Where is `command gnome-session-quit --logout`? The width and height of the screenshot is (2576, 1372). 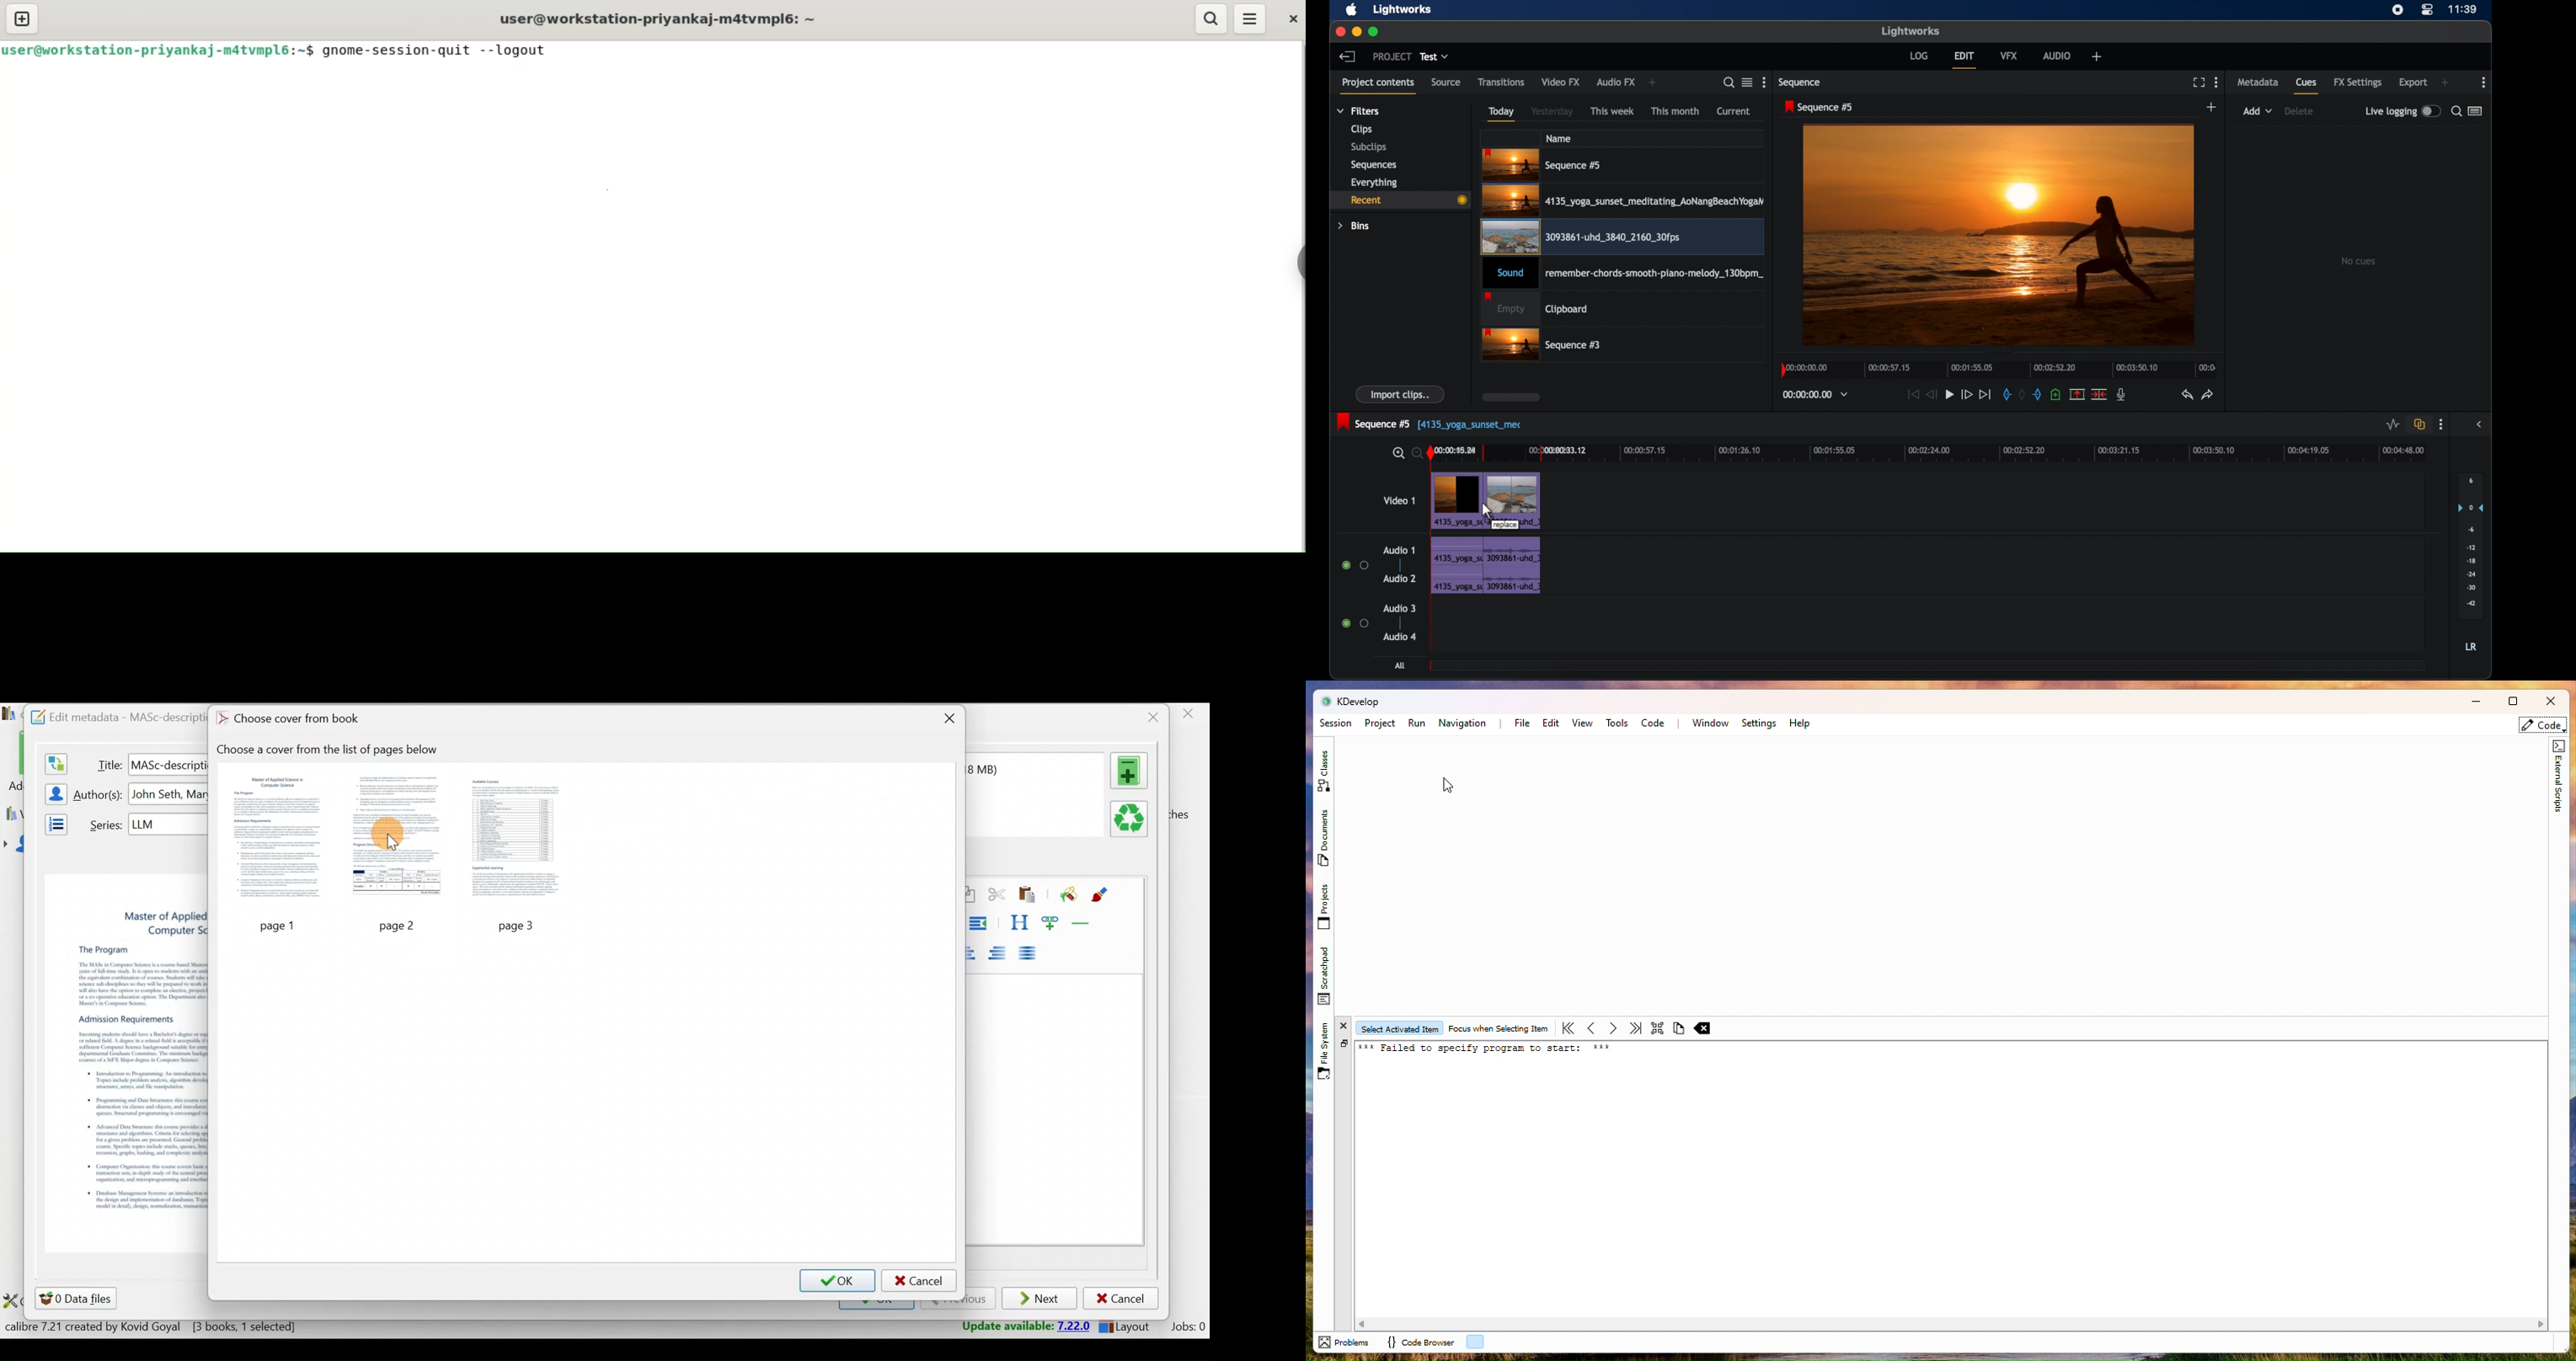
command gnome-session-quit --logout is located at coordinates (439, 51).